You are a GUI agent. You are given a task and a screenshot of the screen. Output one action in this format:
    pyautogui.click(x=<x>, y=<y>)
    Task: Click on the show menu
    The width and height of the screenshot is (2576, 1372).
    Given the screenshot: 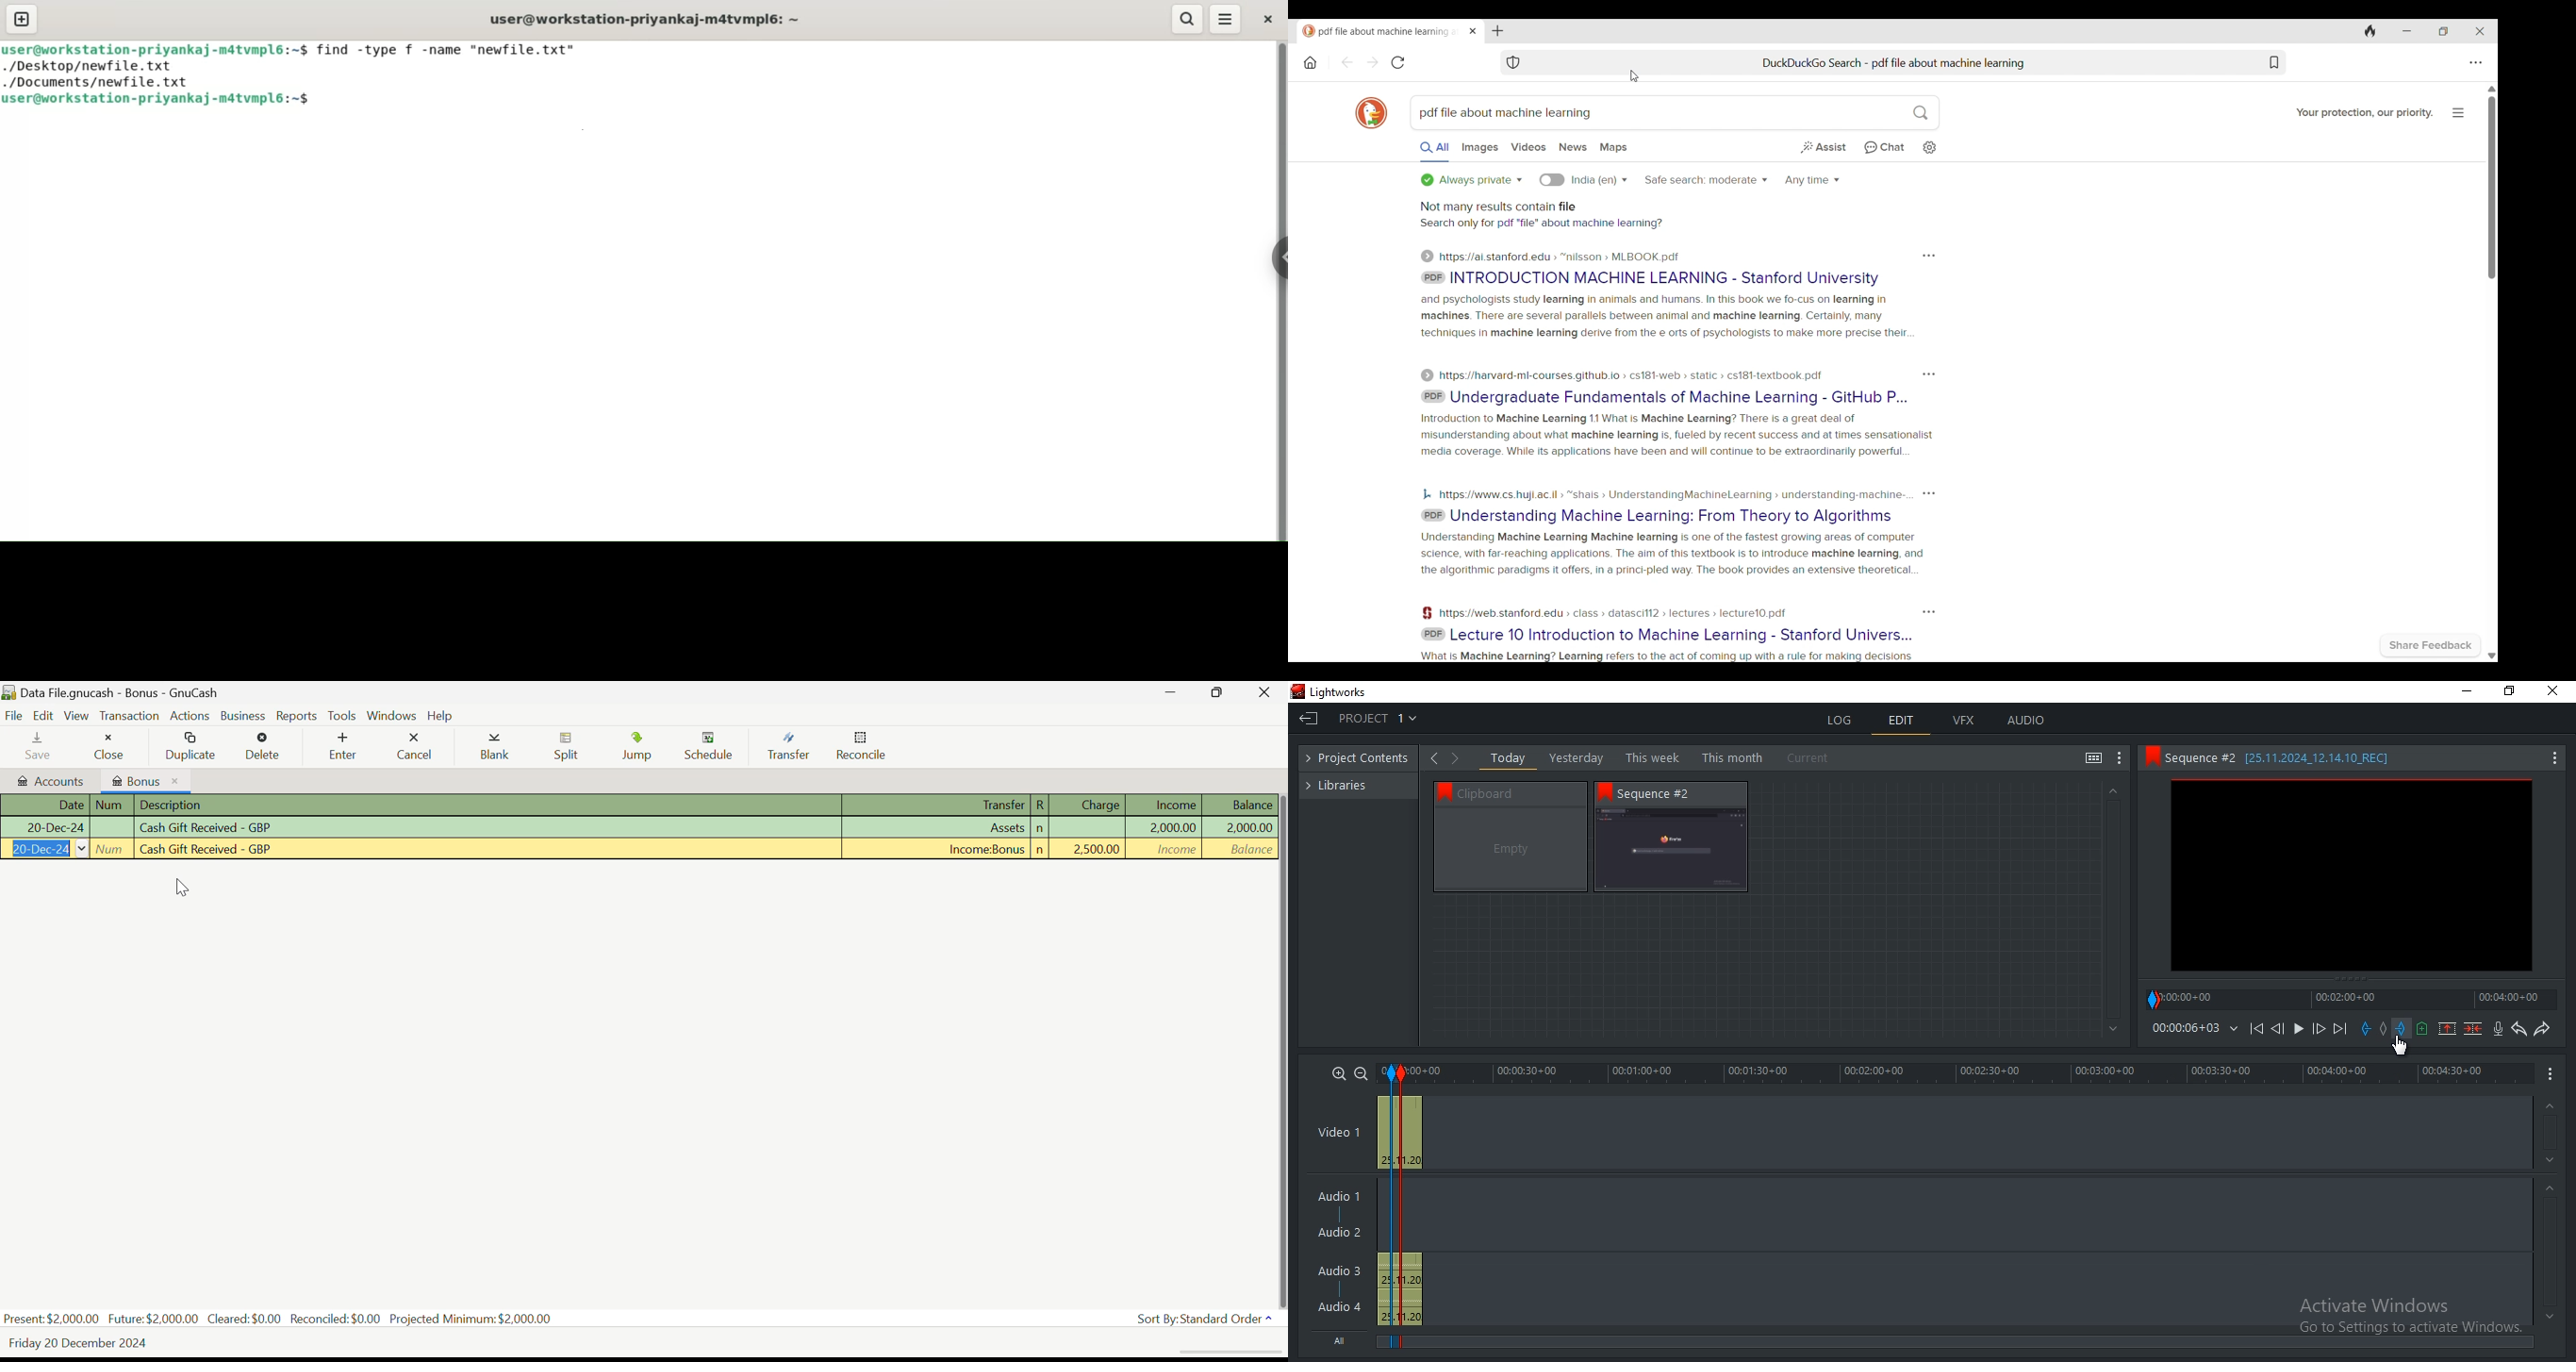 What is the action you would take?
    pyautogui.click(x=2551, y=1072)
    